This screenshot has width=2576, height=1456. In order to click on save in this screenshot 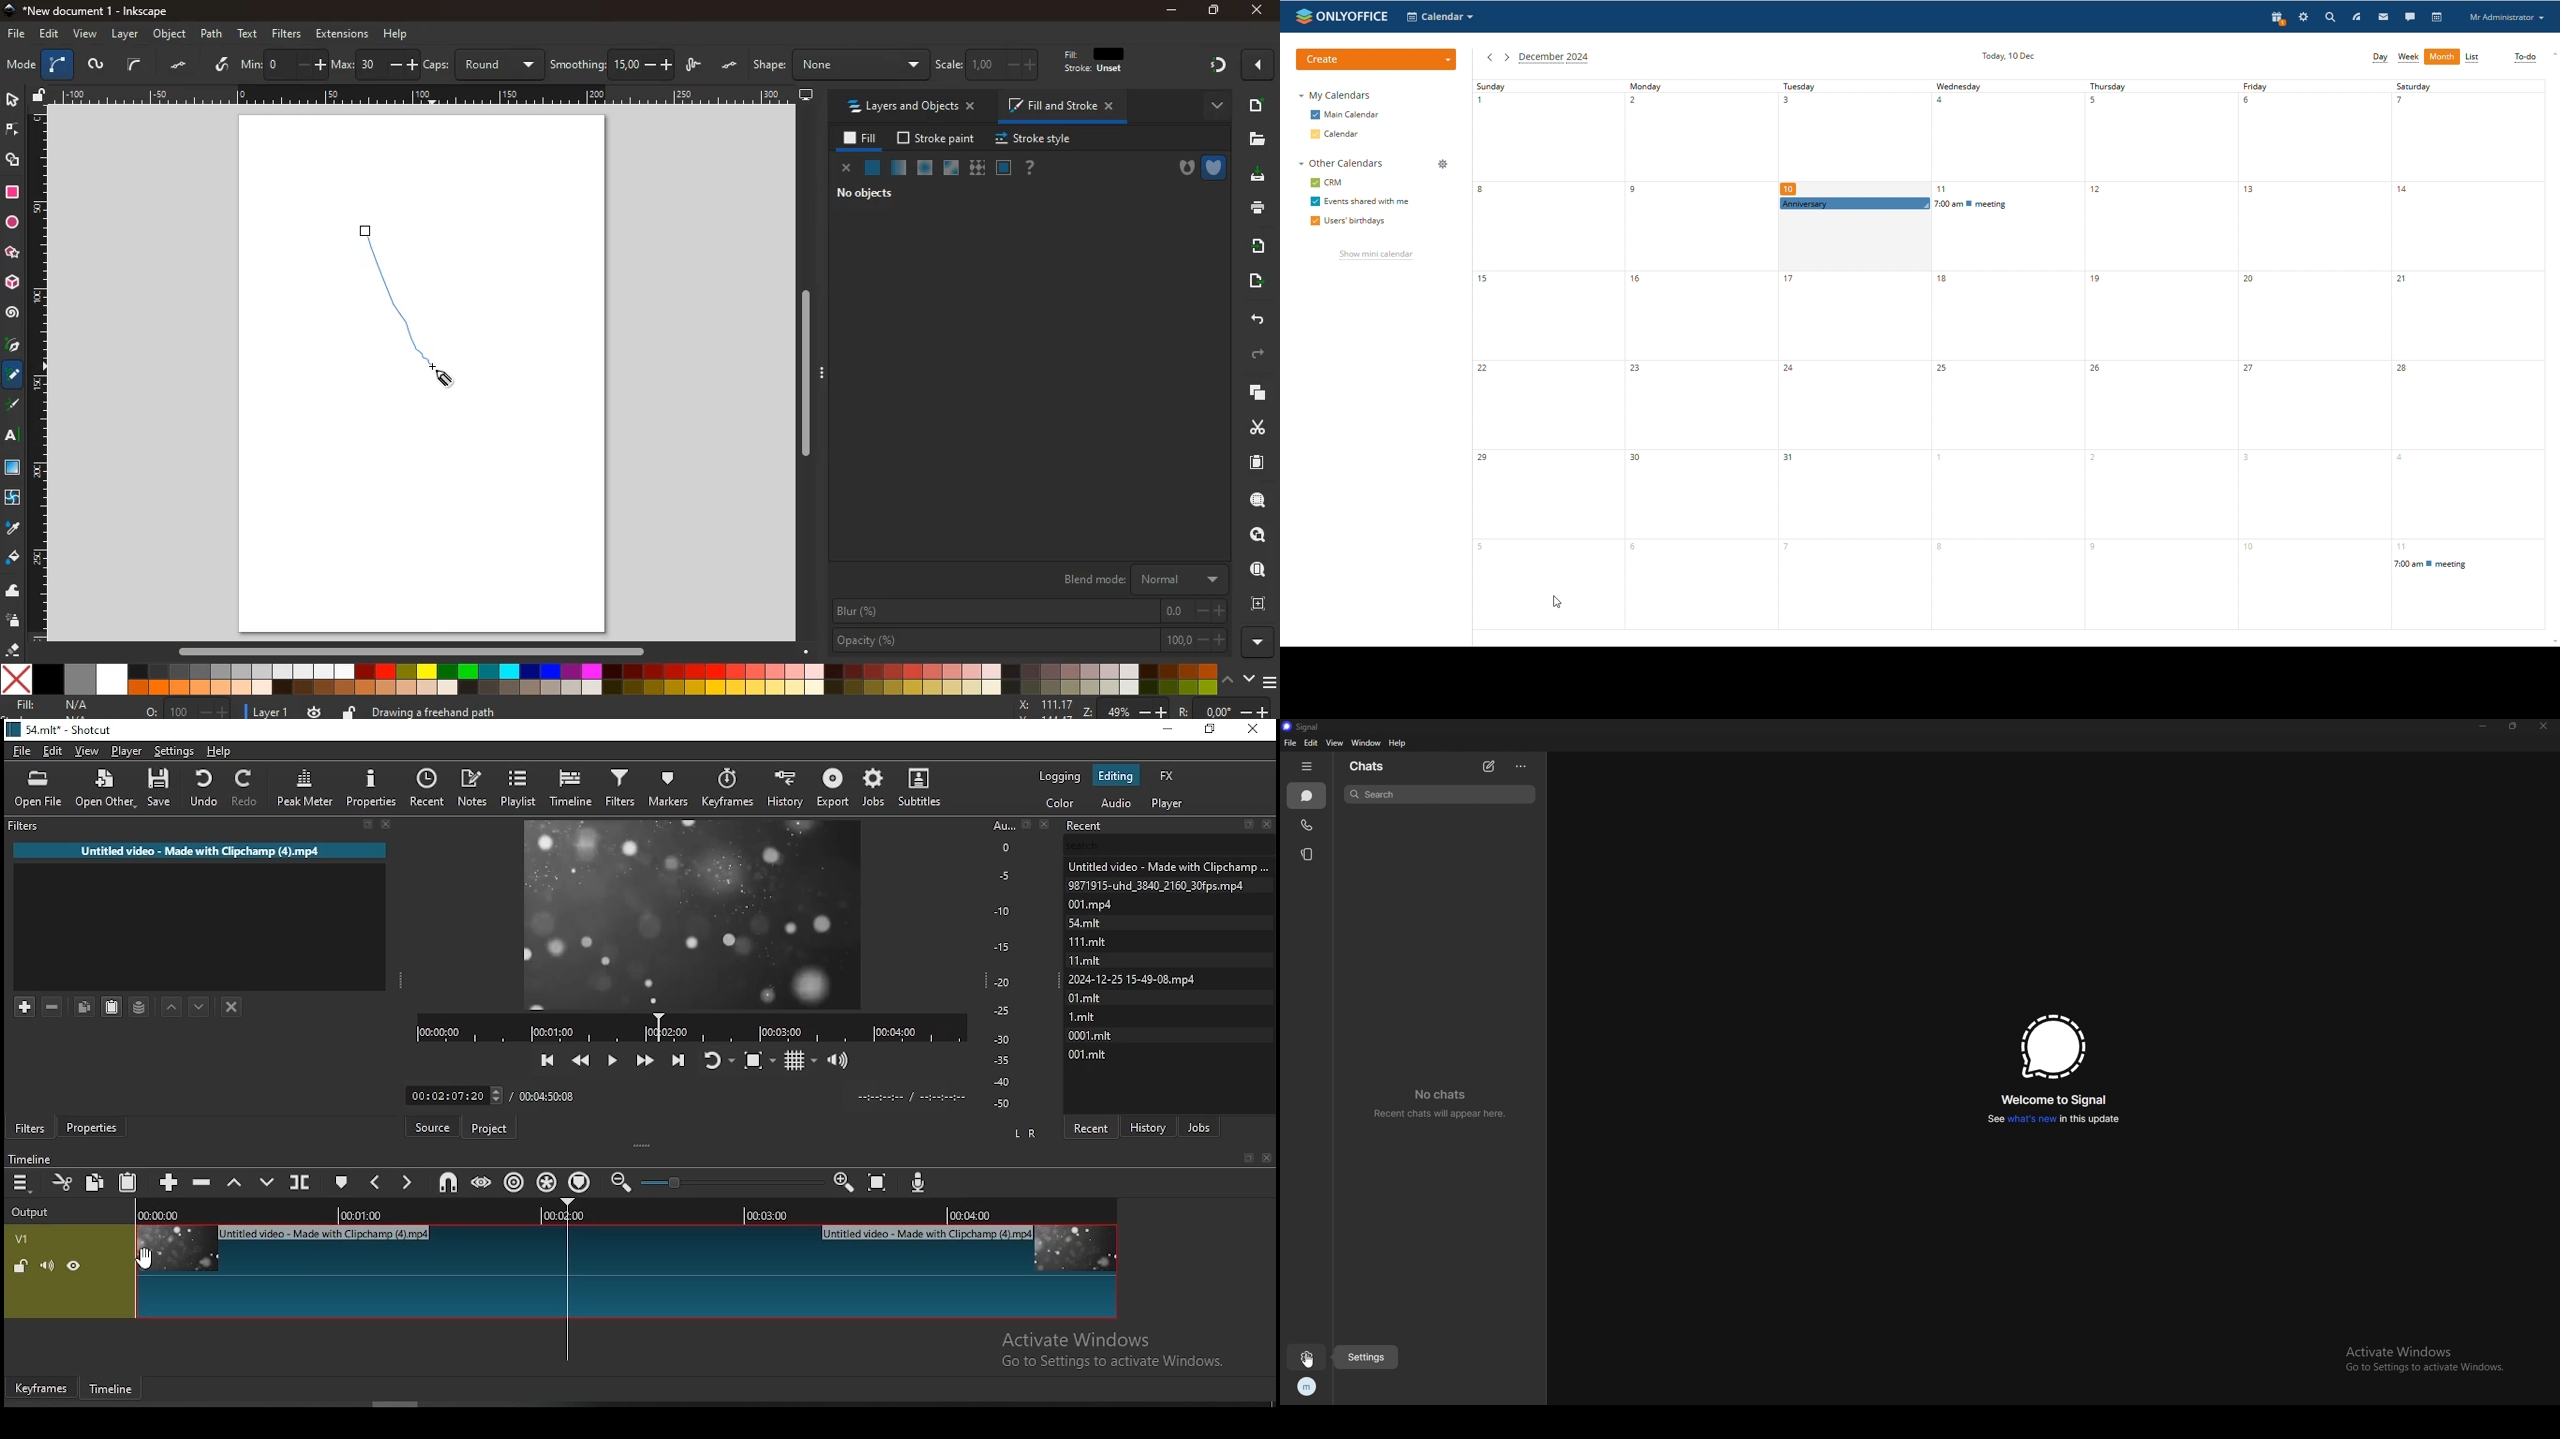, I will do `click(159, 789)`.